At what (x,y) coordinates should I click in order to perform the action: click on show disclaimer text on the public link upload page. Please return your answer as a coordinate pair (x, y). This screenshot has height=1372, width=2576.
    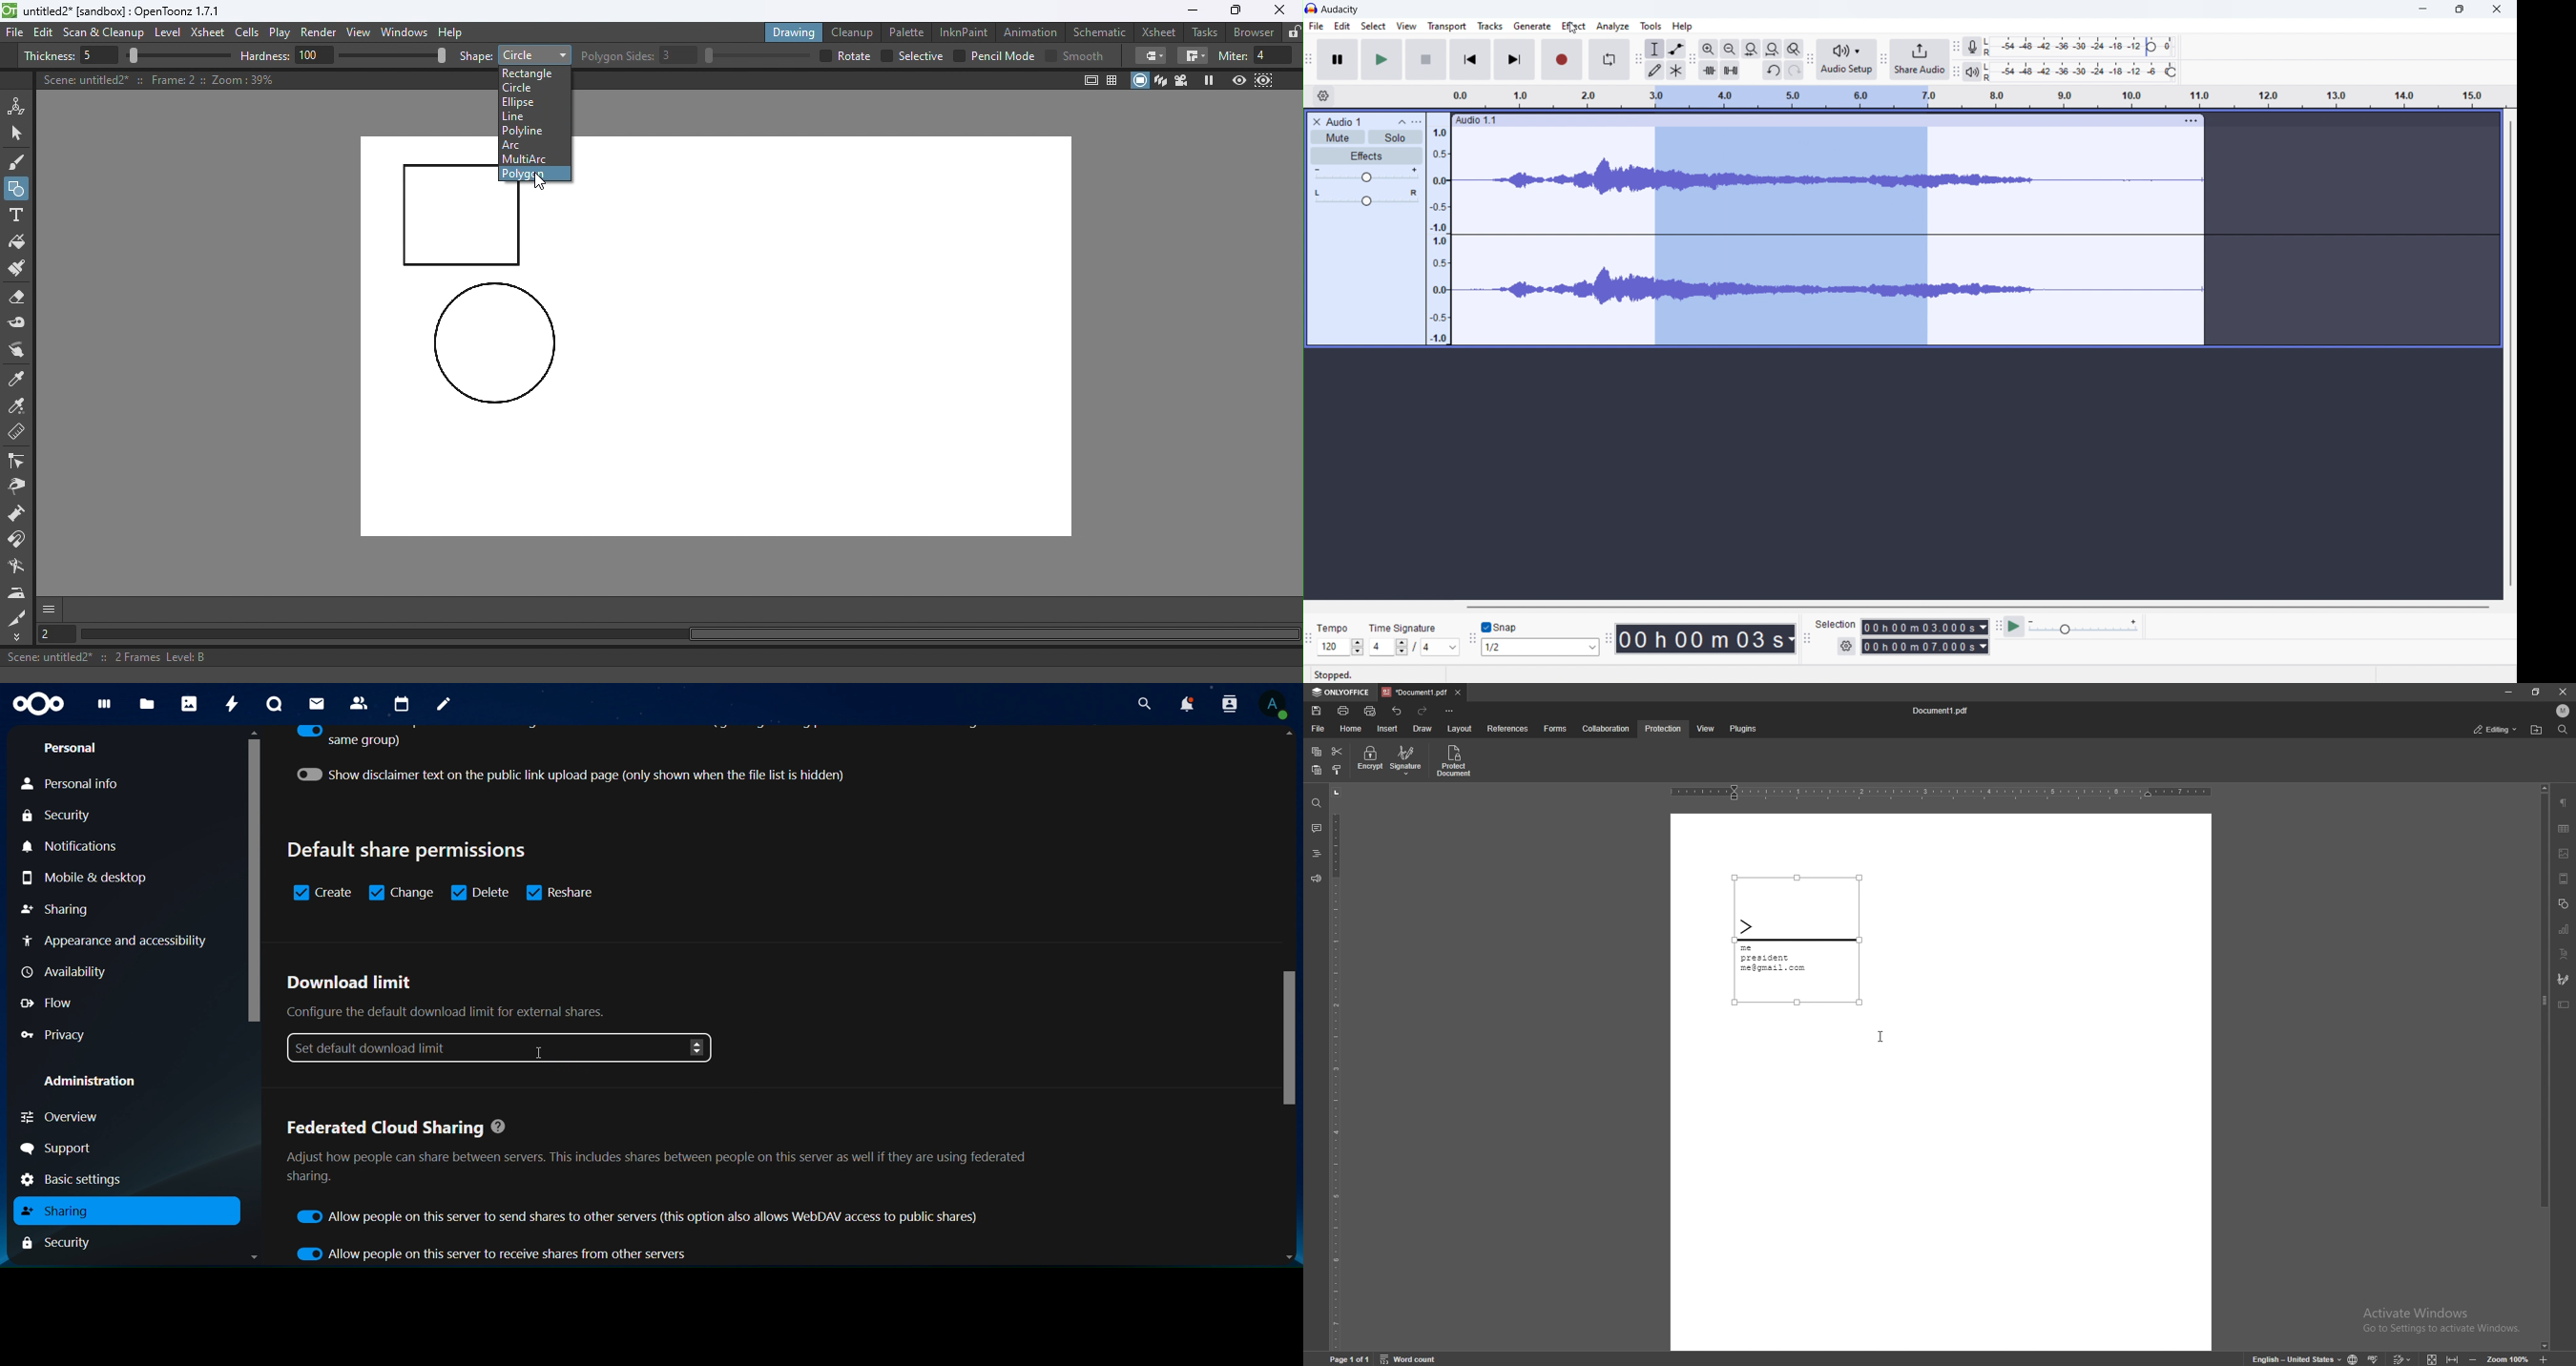
    Looking at the image, I should click on (586, 775).